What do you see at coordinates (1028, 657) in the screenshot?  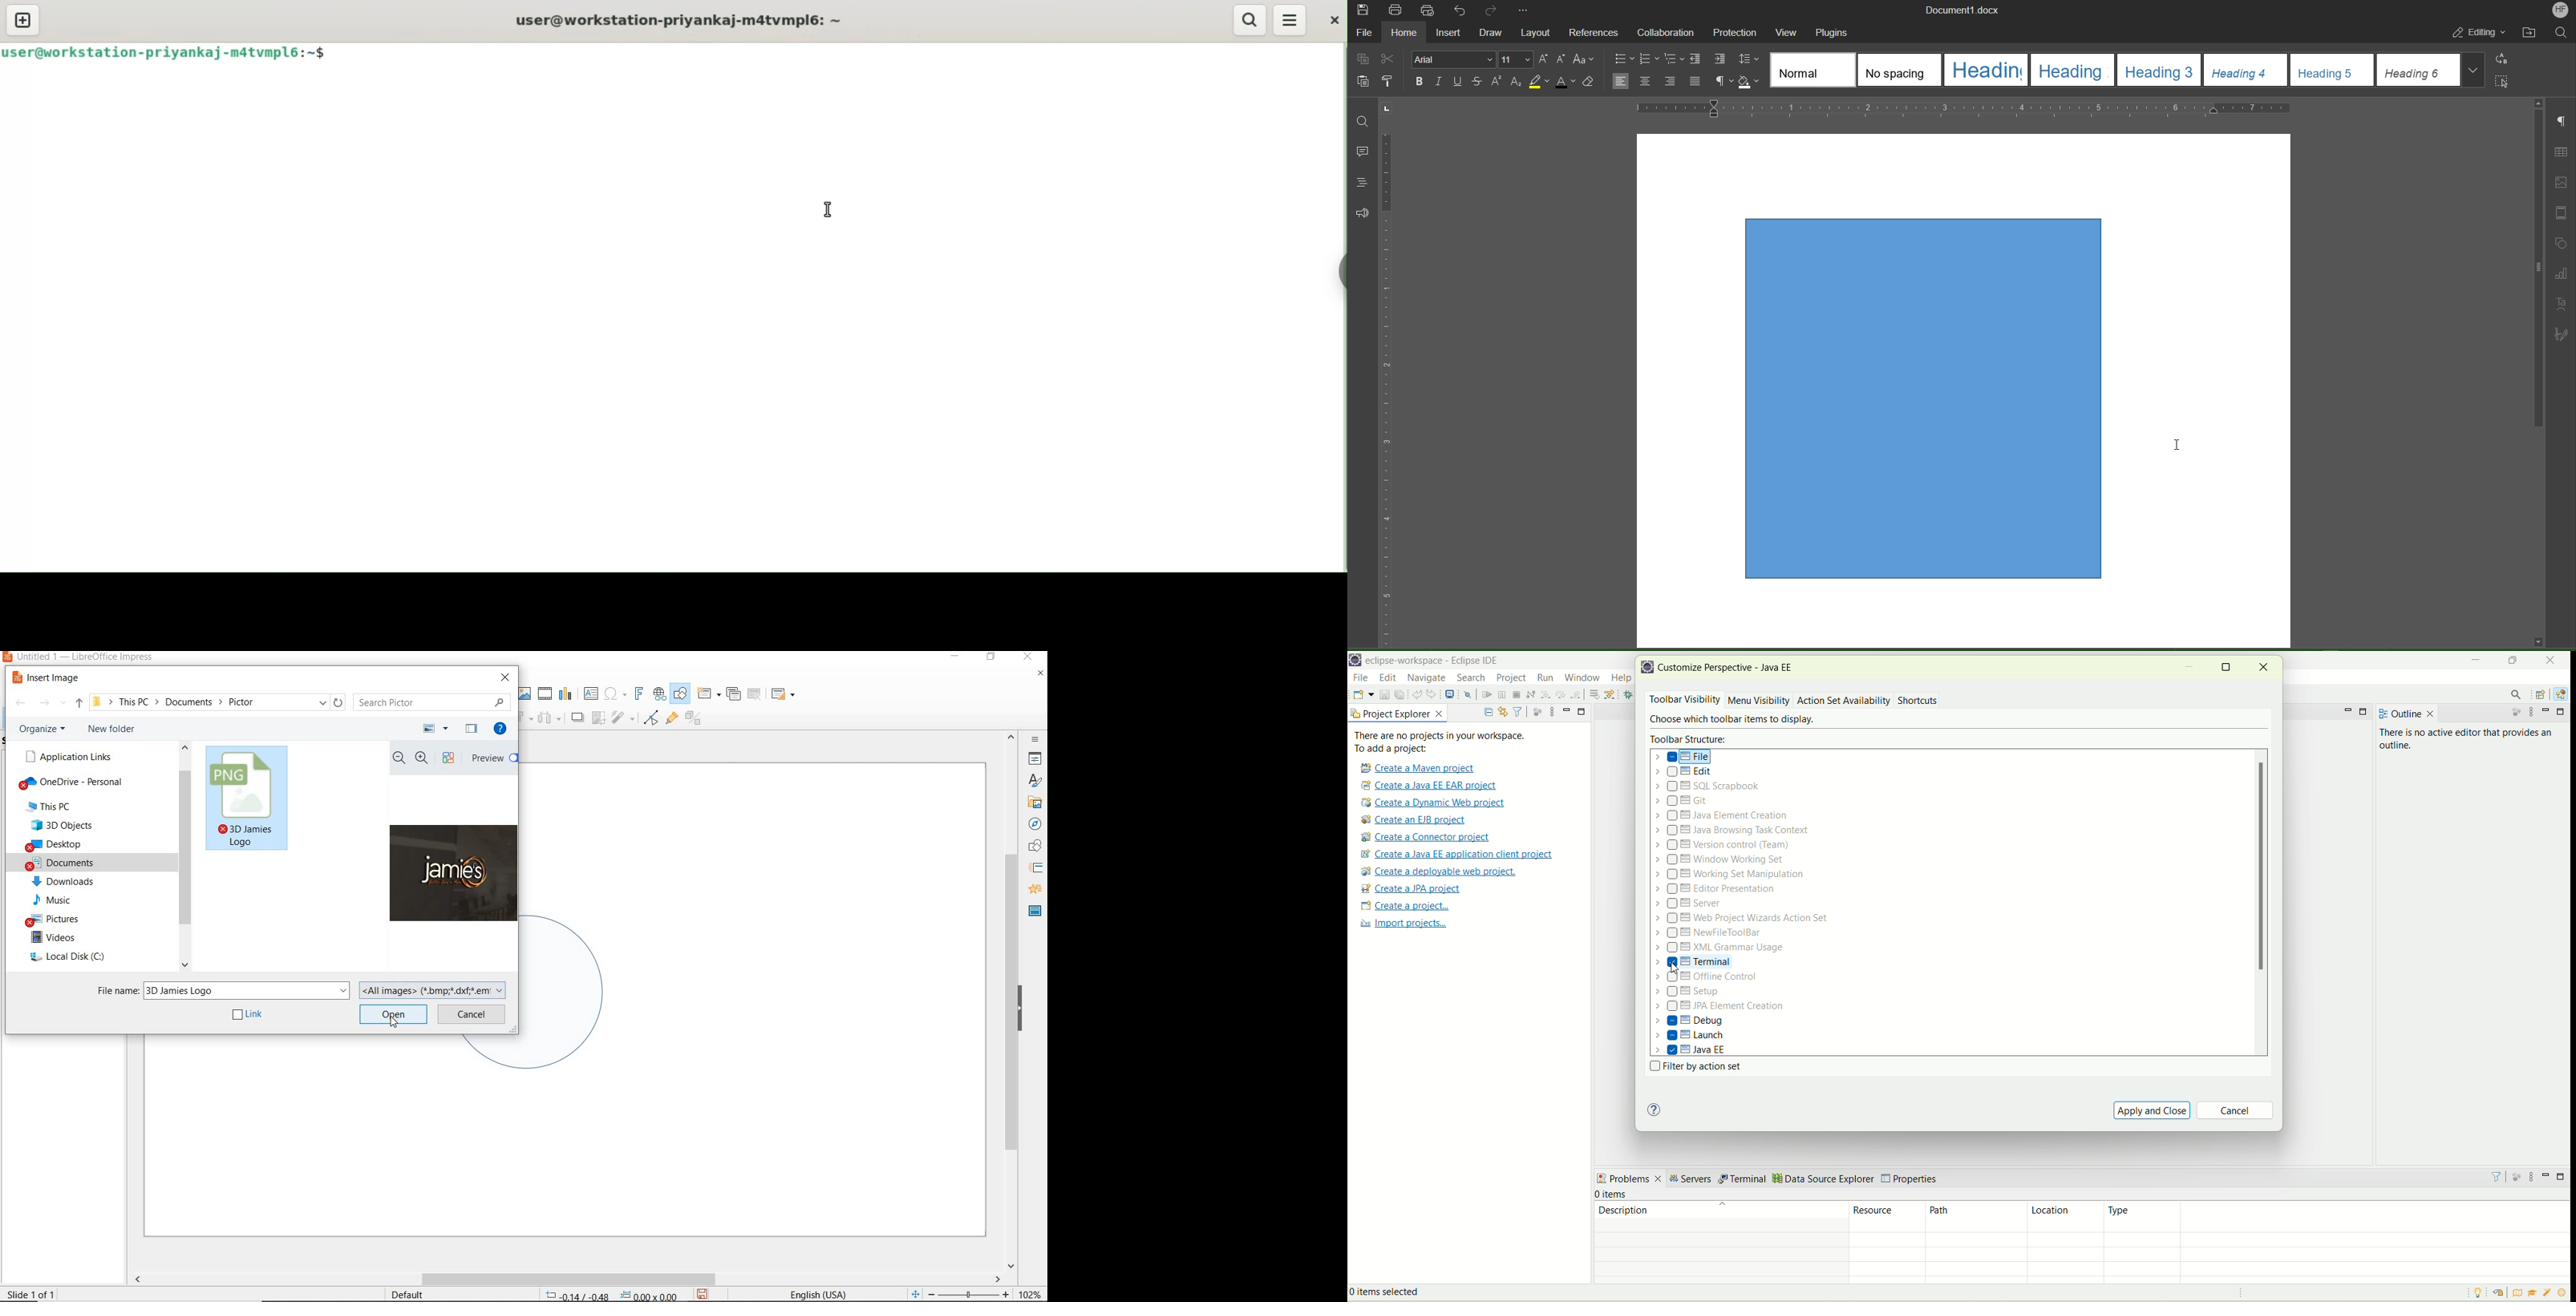 I see `close` at bounding box center [1028, 657].